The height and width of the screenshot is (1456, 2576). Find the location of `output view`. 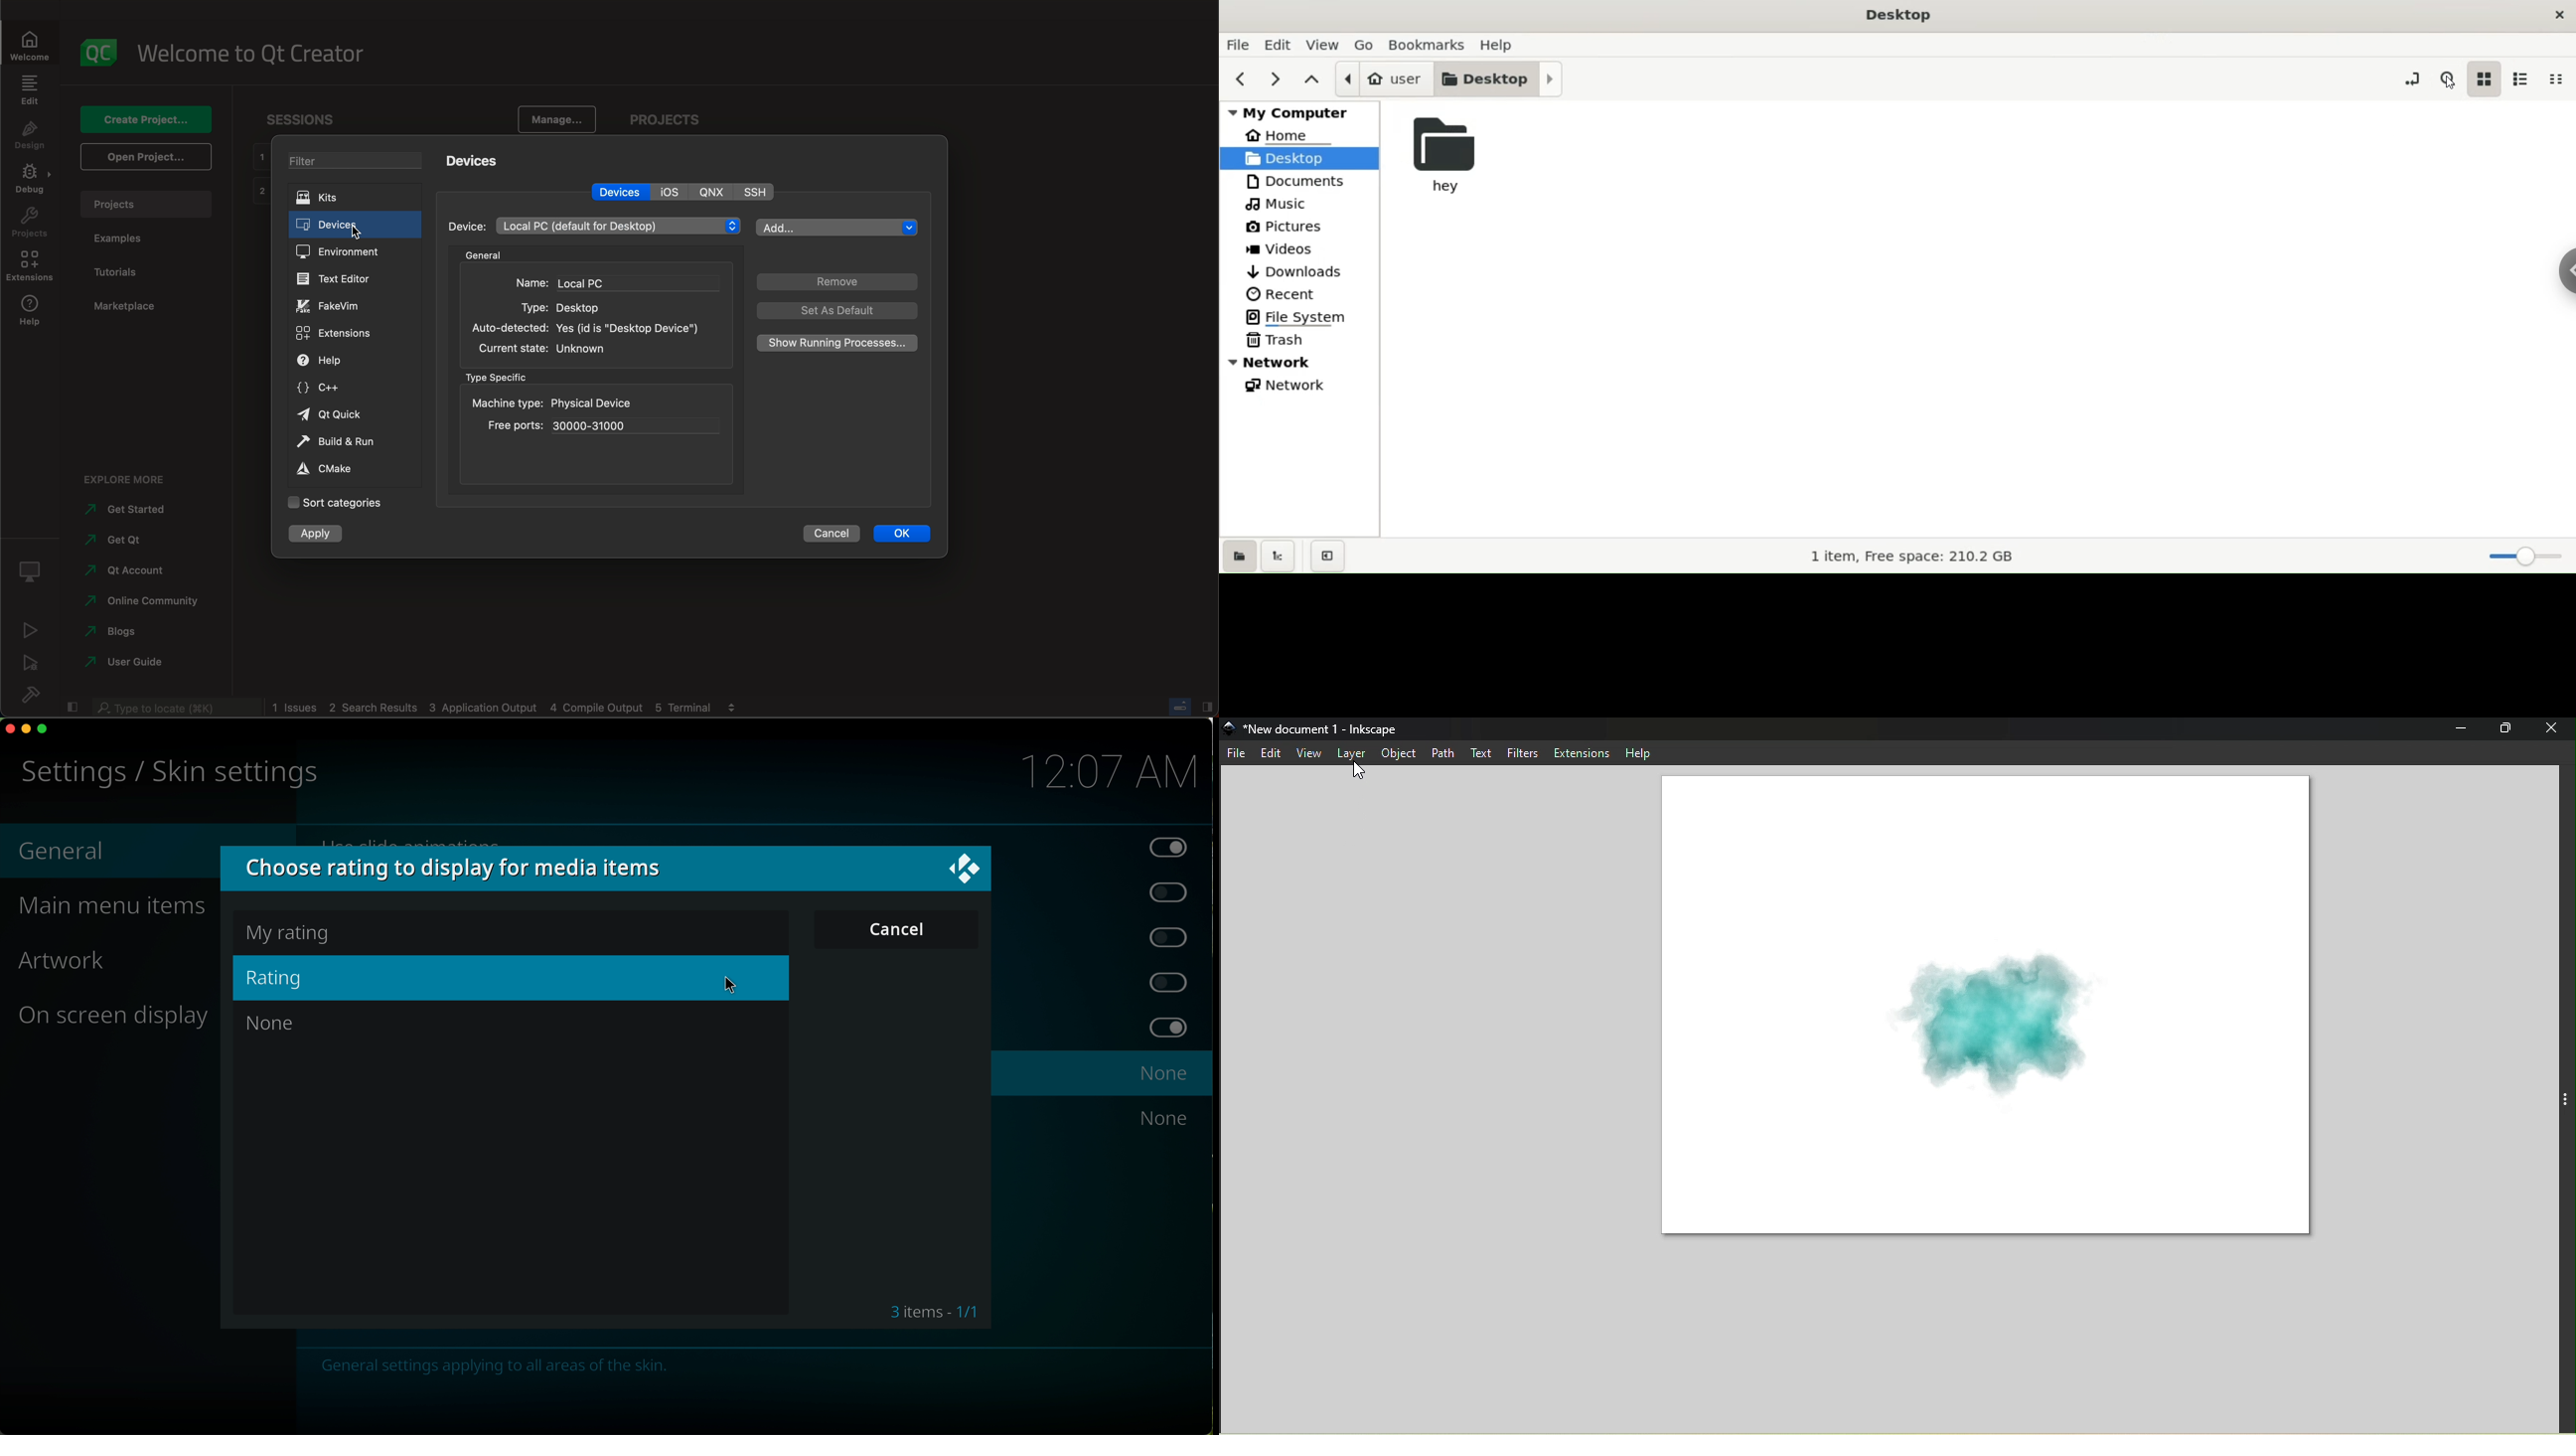

output view is located at coordinates (731, 706).